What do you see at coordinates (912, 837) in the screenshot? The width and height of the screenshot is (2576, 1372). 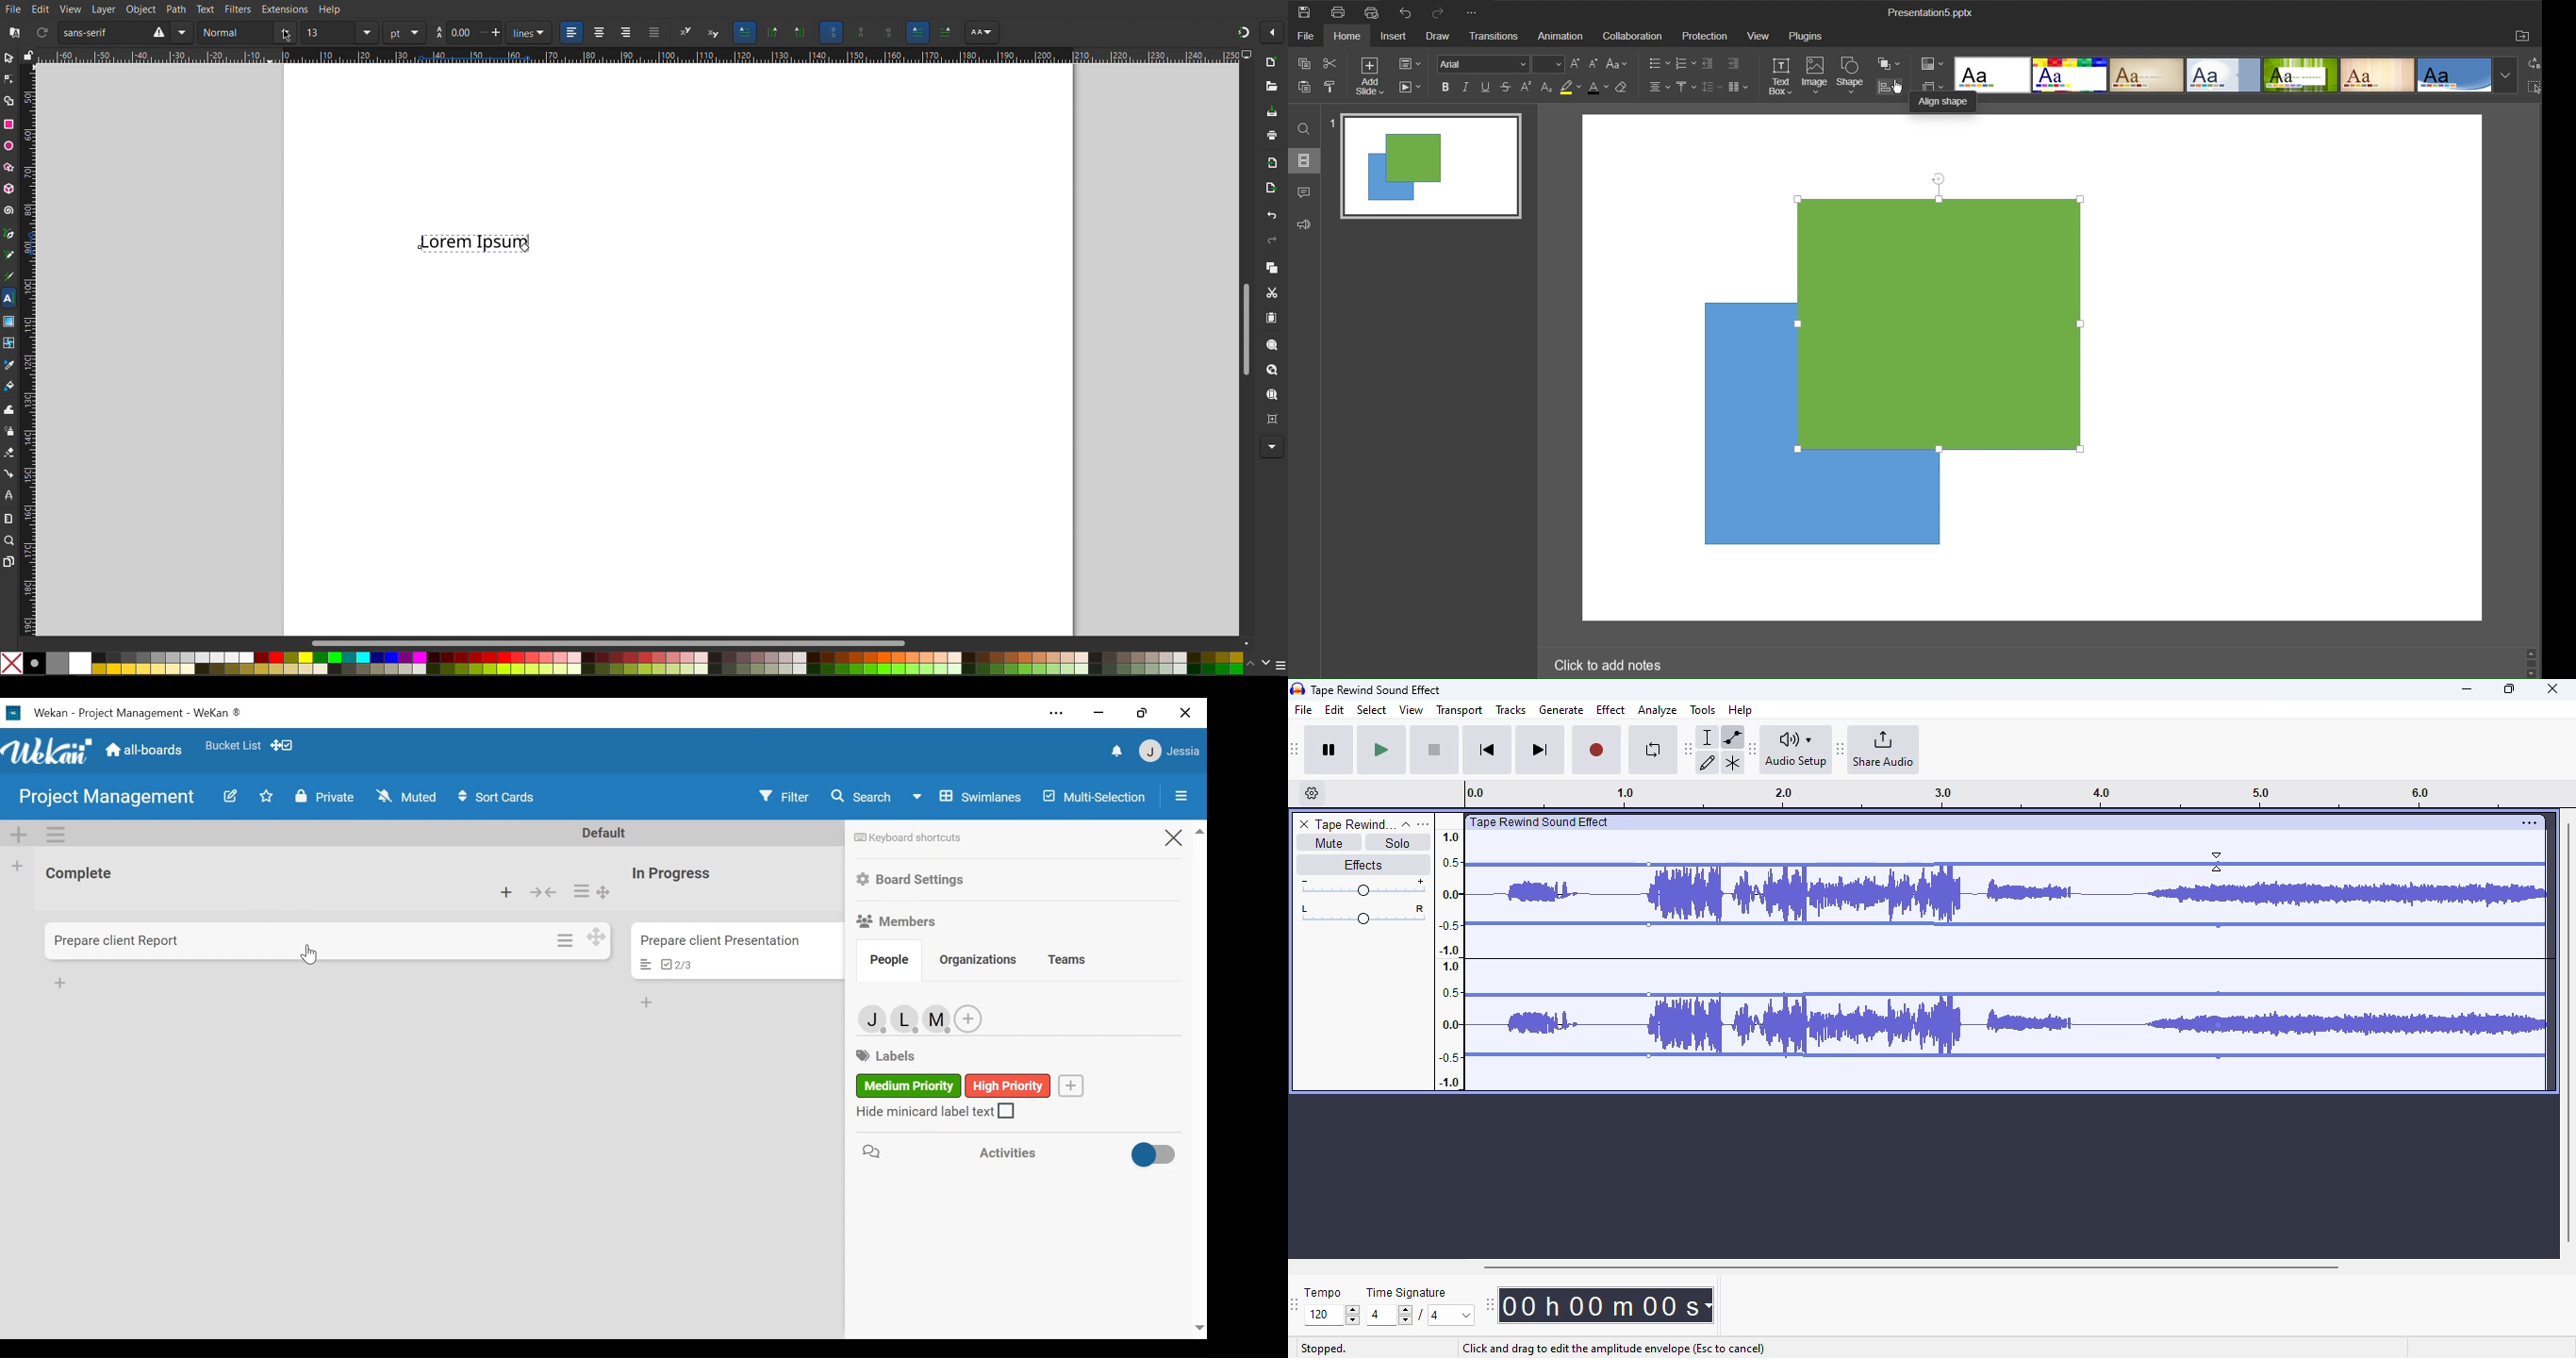 I see `Keyboard shortcuts` at bounding box center [912, 837].